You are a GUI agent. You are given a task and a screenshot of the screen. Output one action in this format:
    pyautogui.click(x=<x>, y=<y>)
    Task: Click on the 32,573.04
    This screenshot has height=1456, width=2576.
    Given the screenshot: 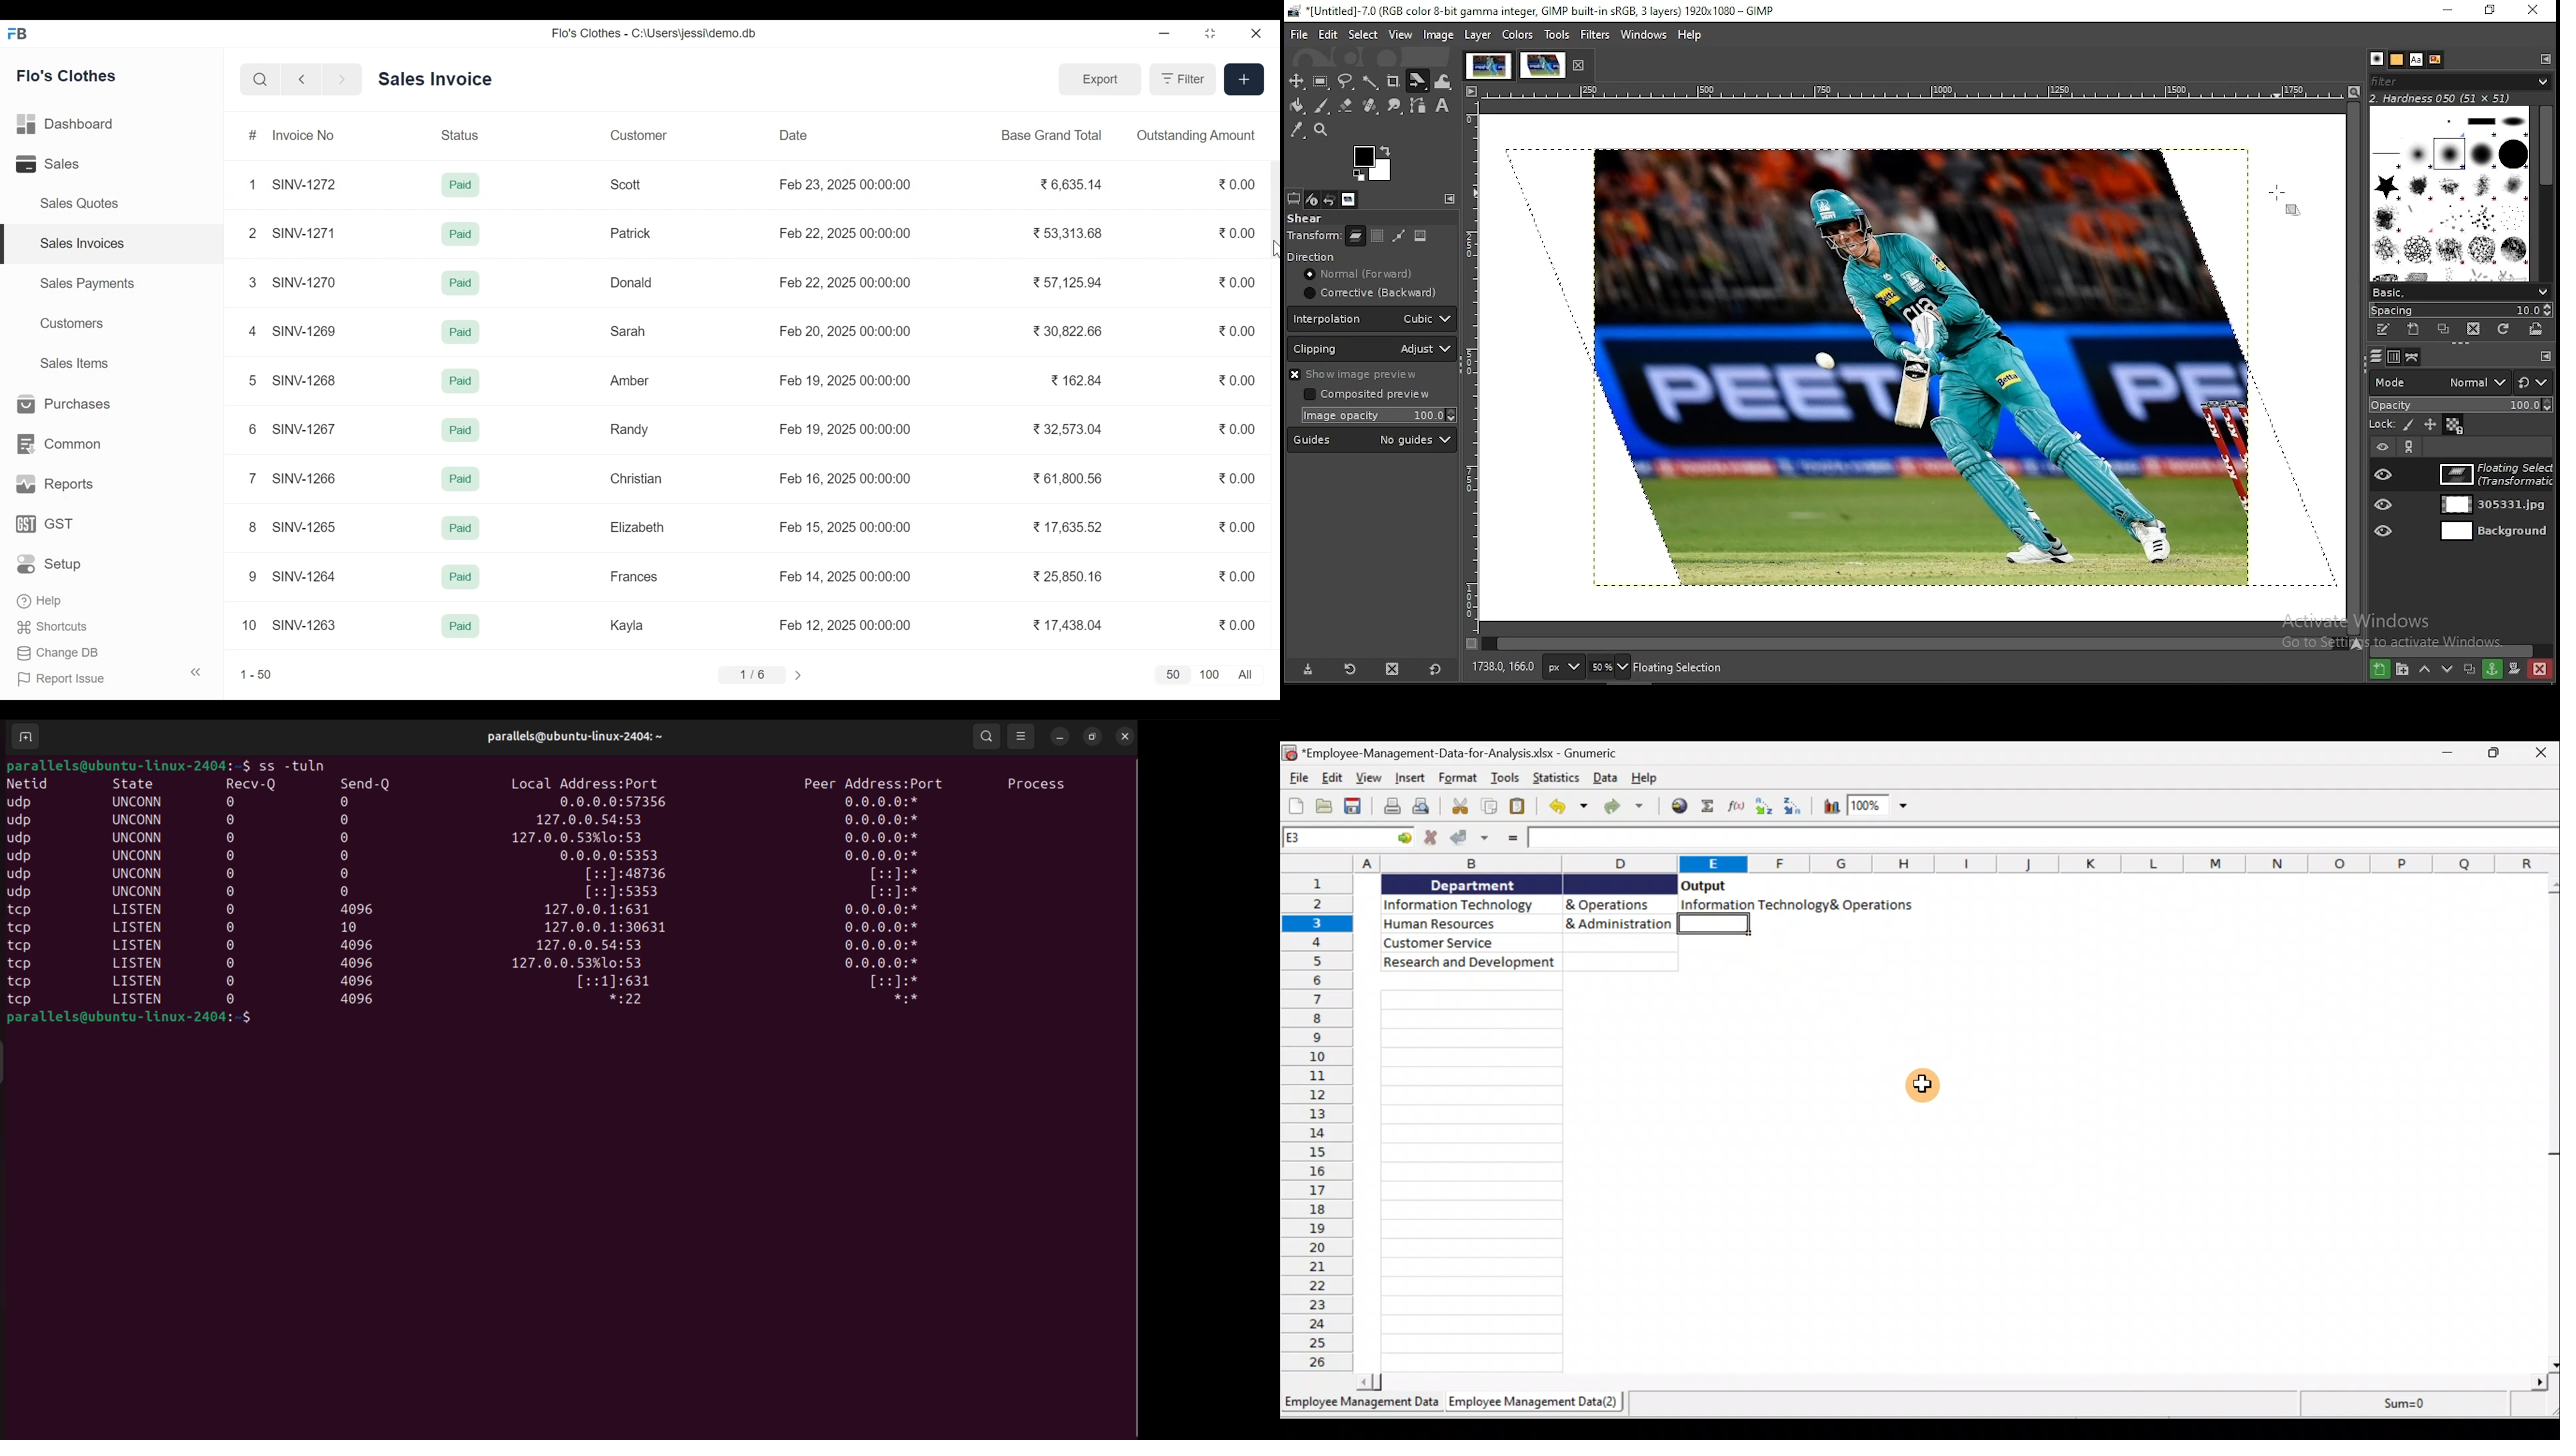 What is the action you would take?
    pyautogui.click(x=1069, y=429)
    